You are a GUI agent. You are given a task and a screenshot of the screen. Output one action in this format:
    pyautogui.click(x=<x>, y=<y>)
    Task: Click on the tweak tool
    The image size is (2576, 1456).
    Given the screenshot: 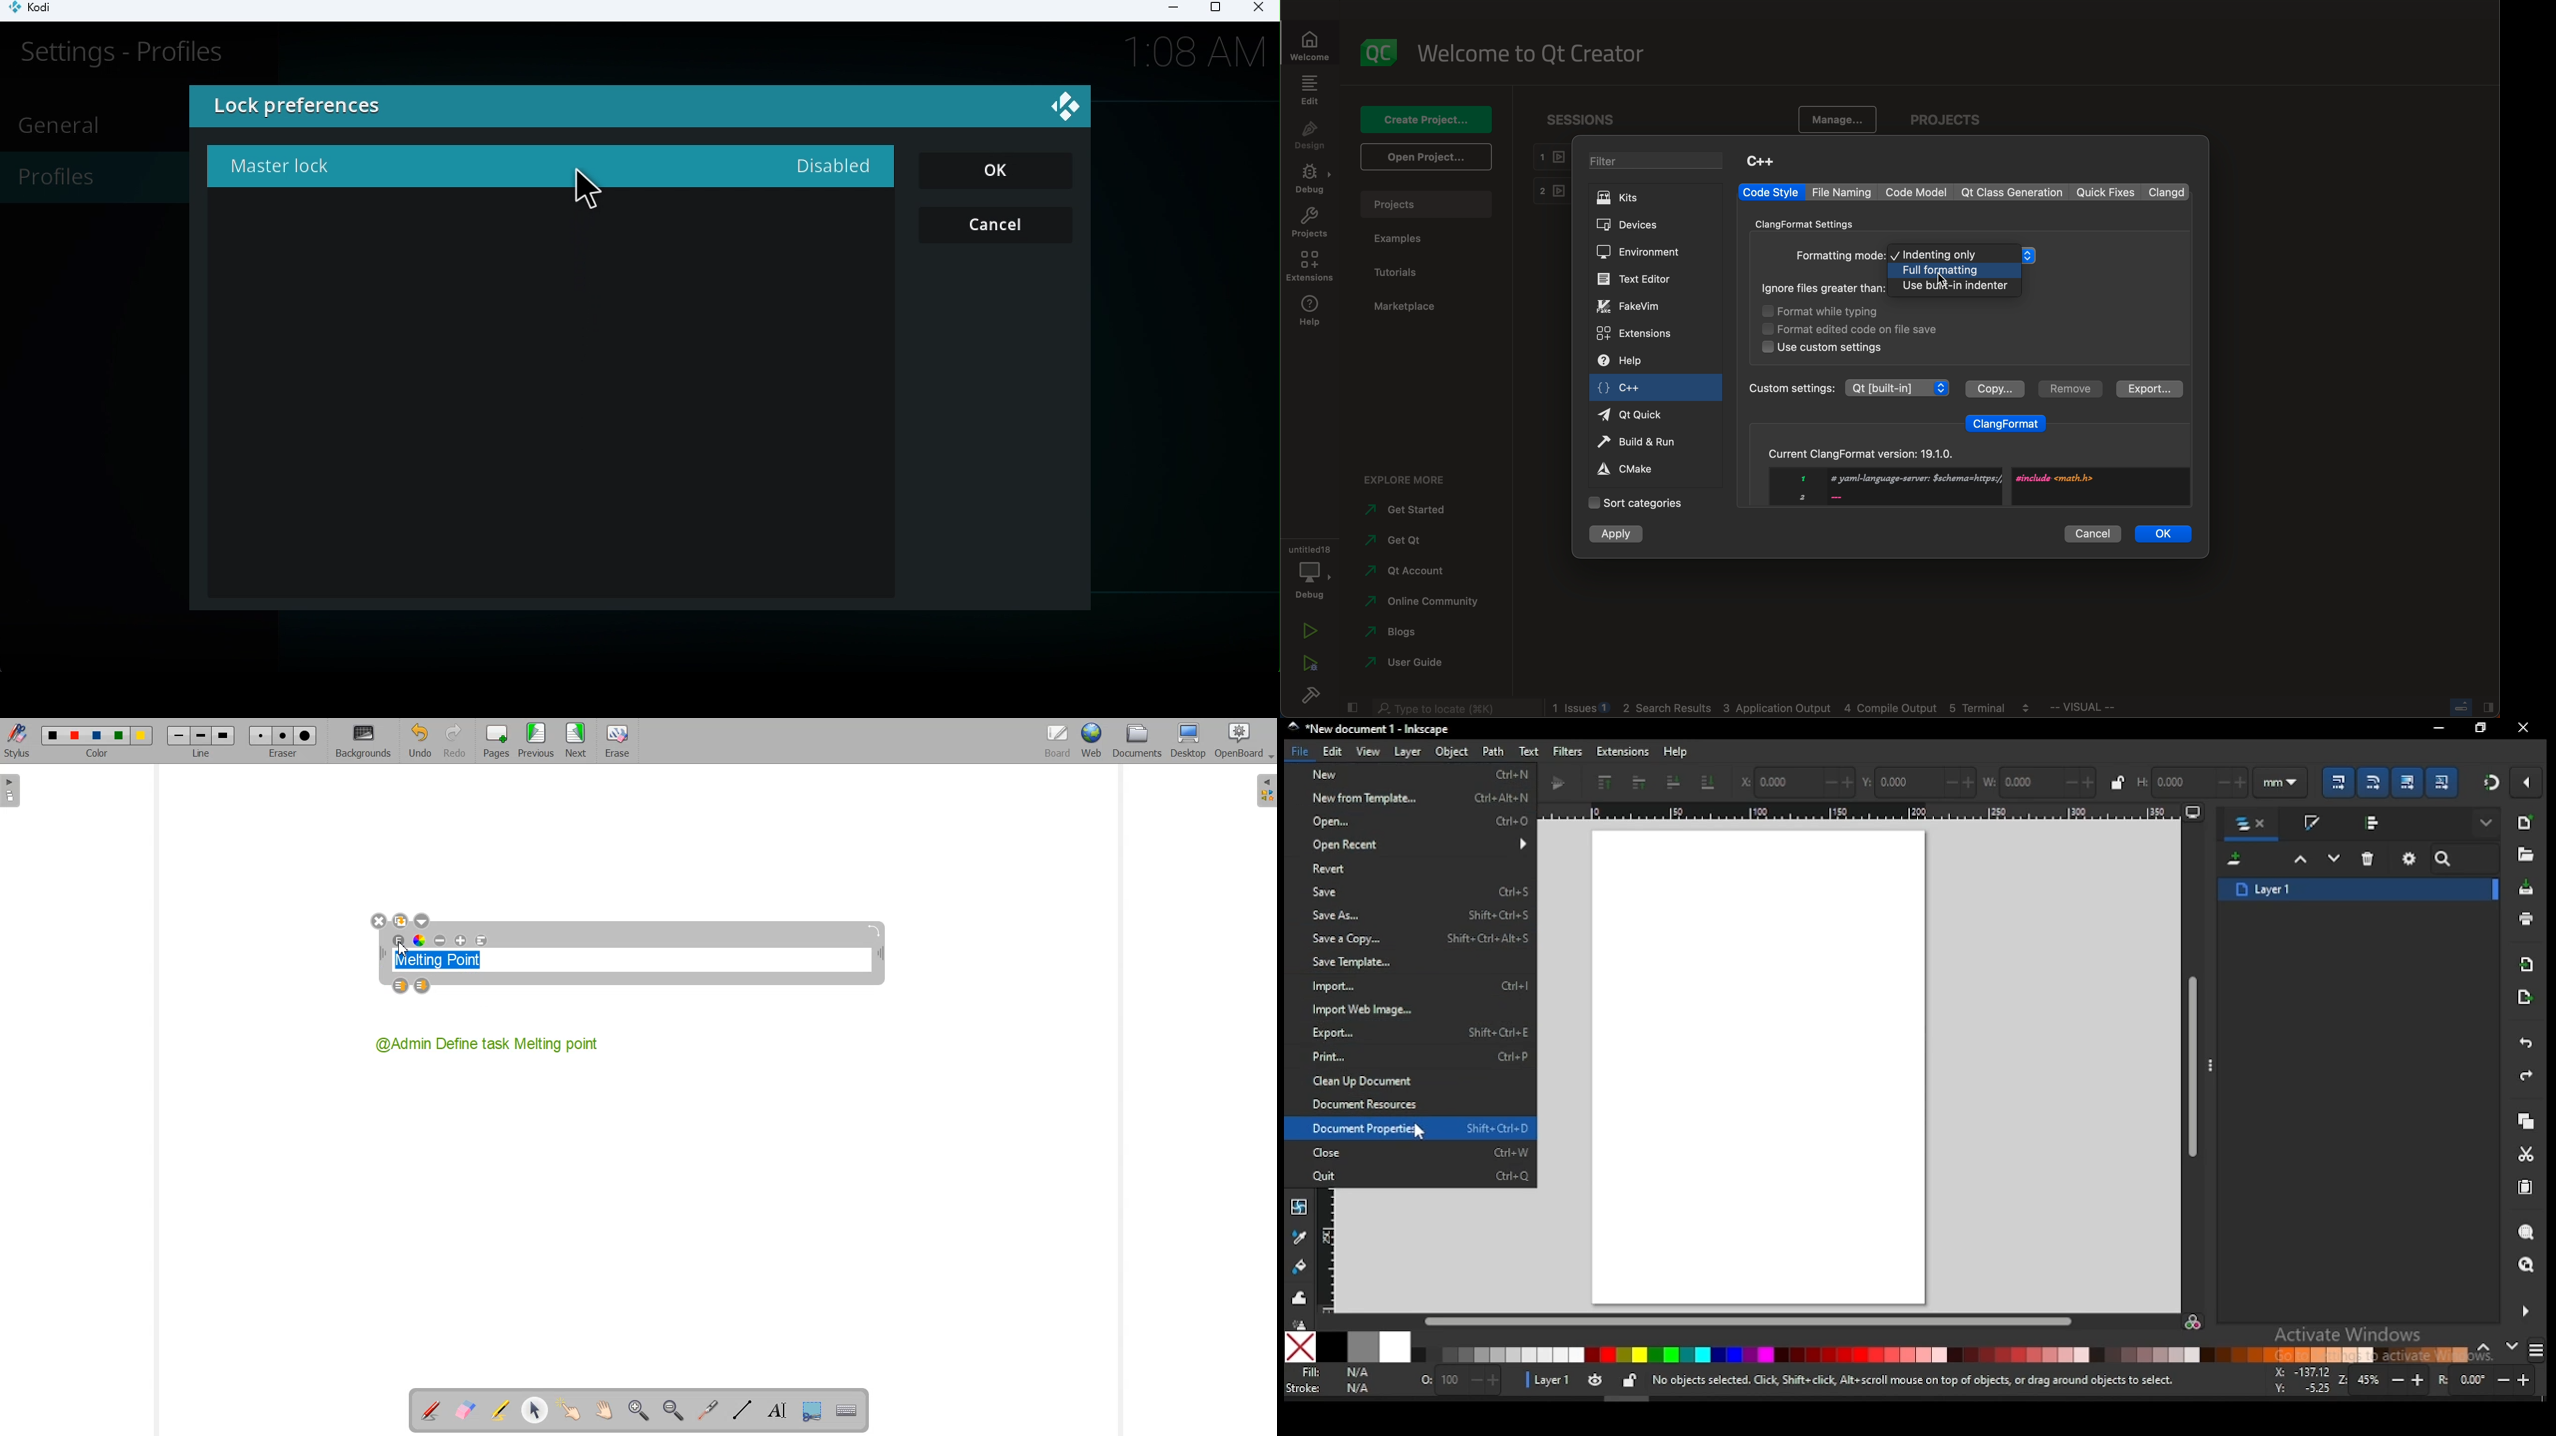 What is the action you would take?
    pyautogui.click(x=1300, y=1297)
    